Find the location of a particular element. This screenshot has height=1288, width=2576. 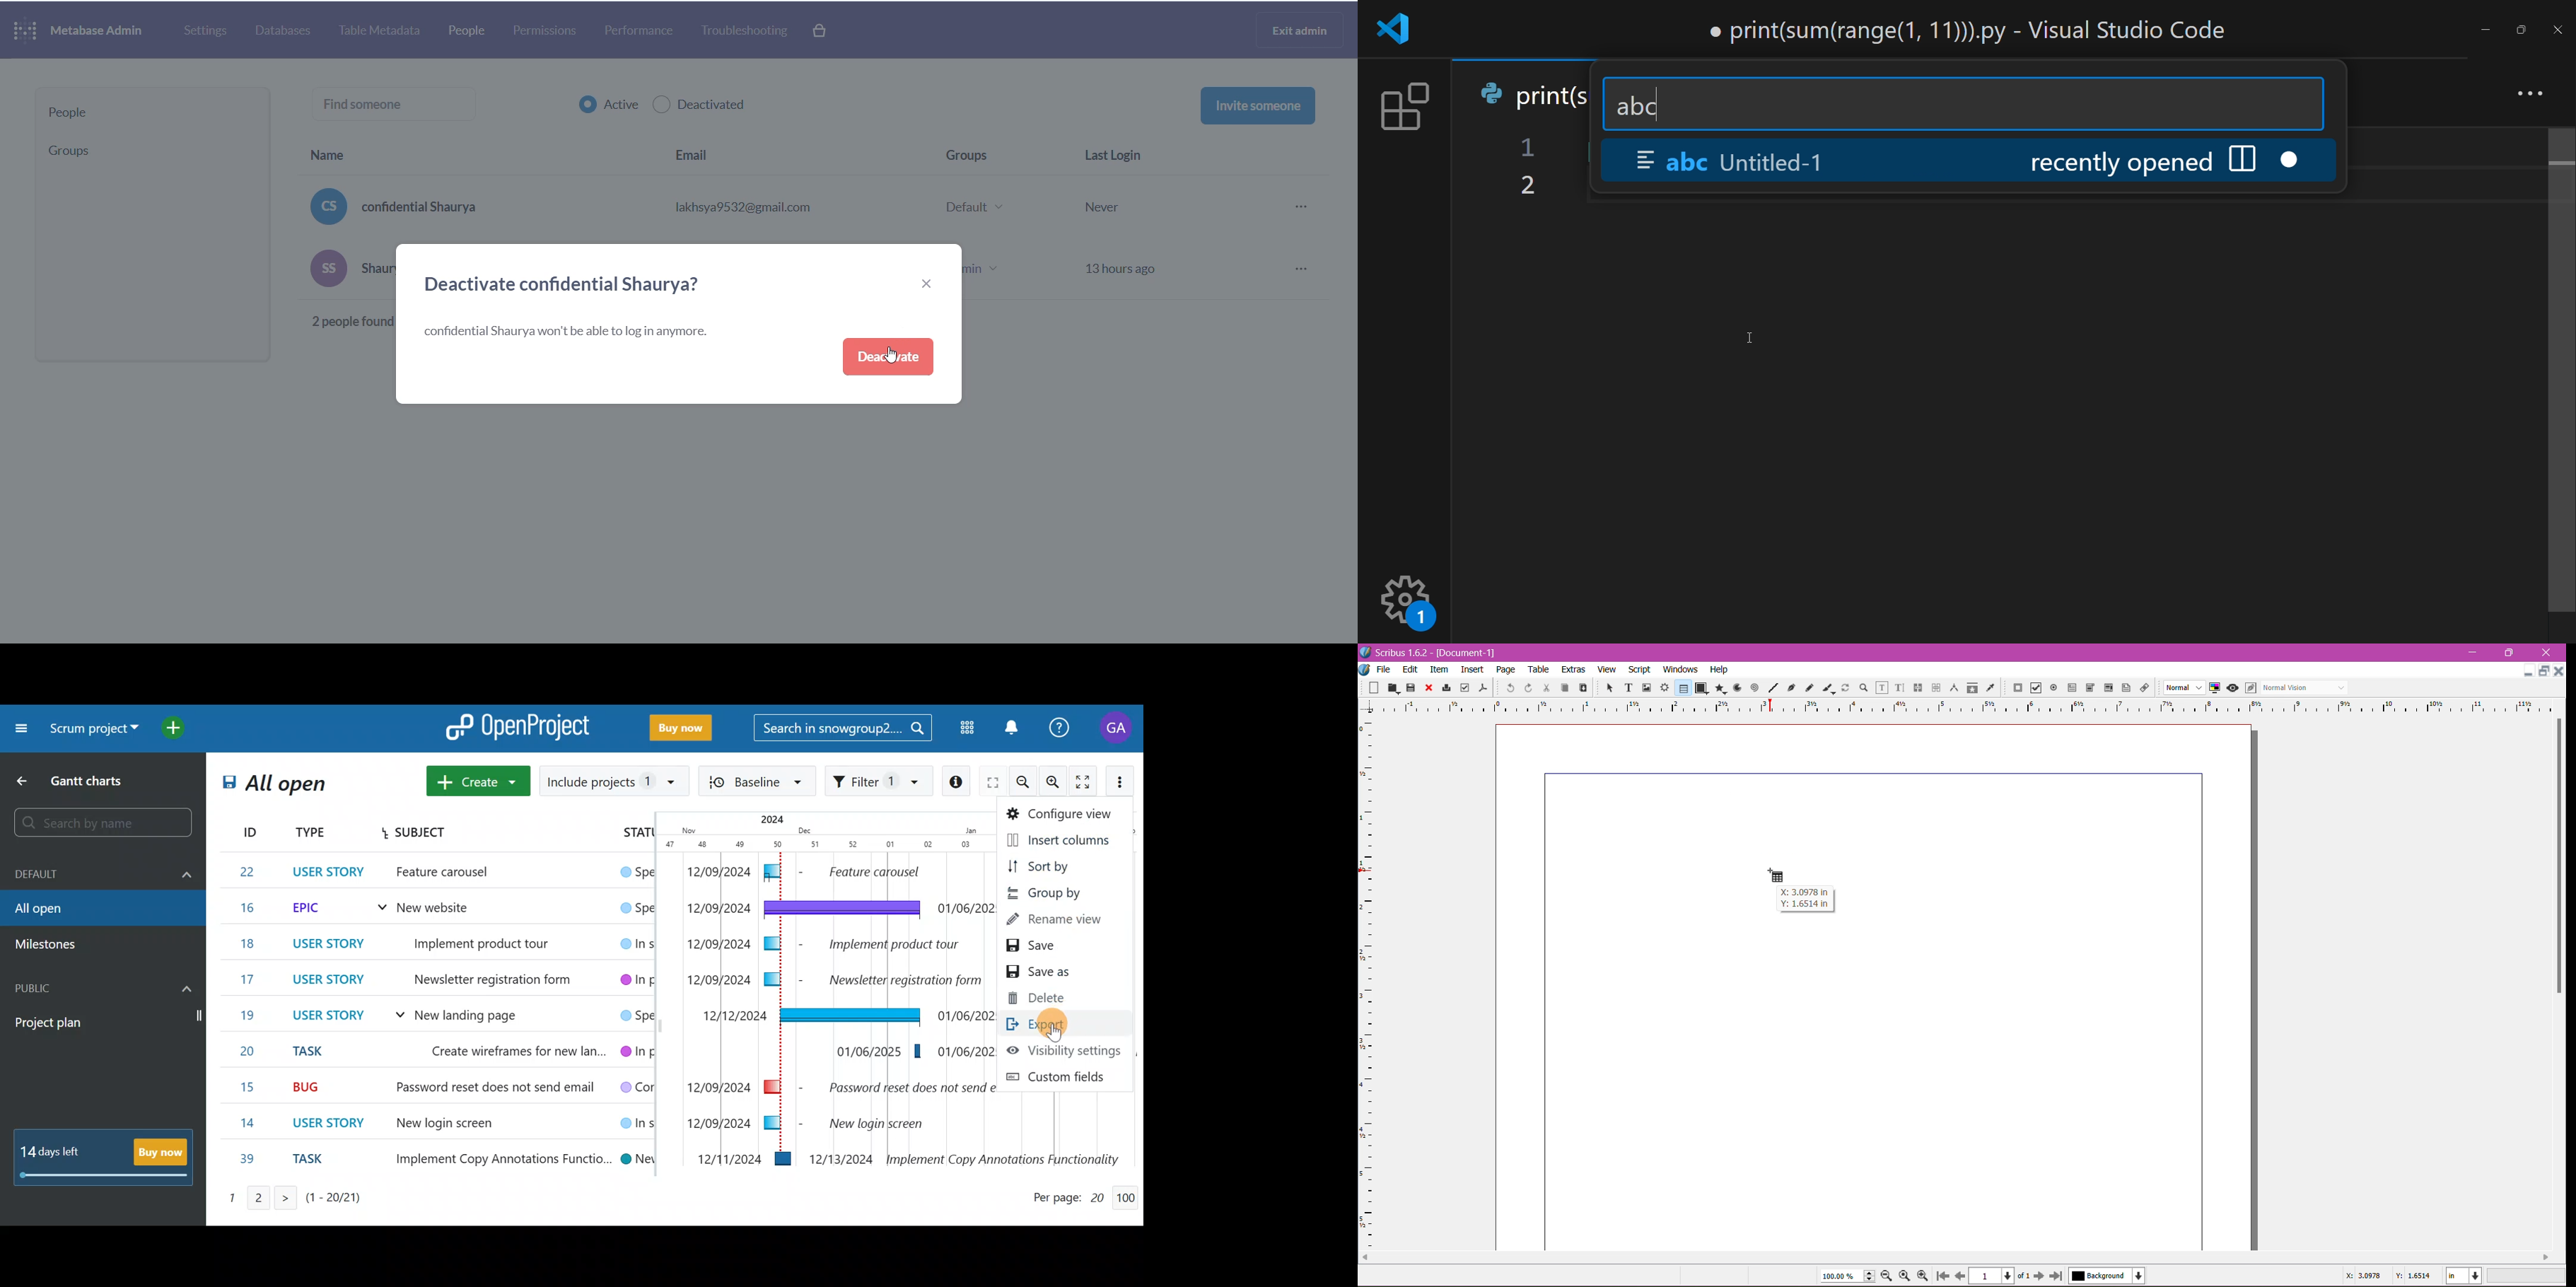

paid version is located at coordinates (822, 30).